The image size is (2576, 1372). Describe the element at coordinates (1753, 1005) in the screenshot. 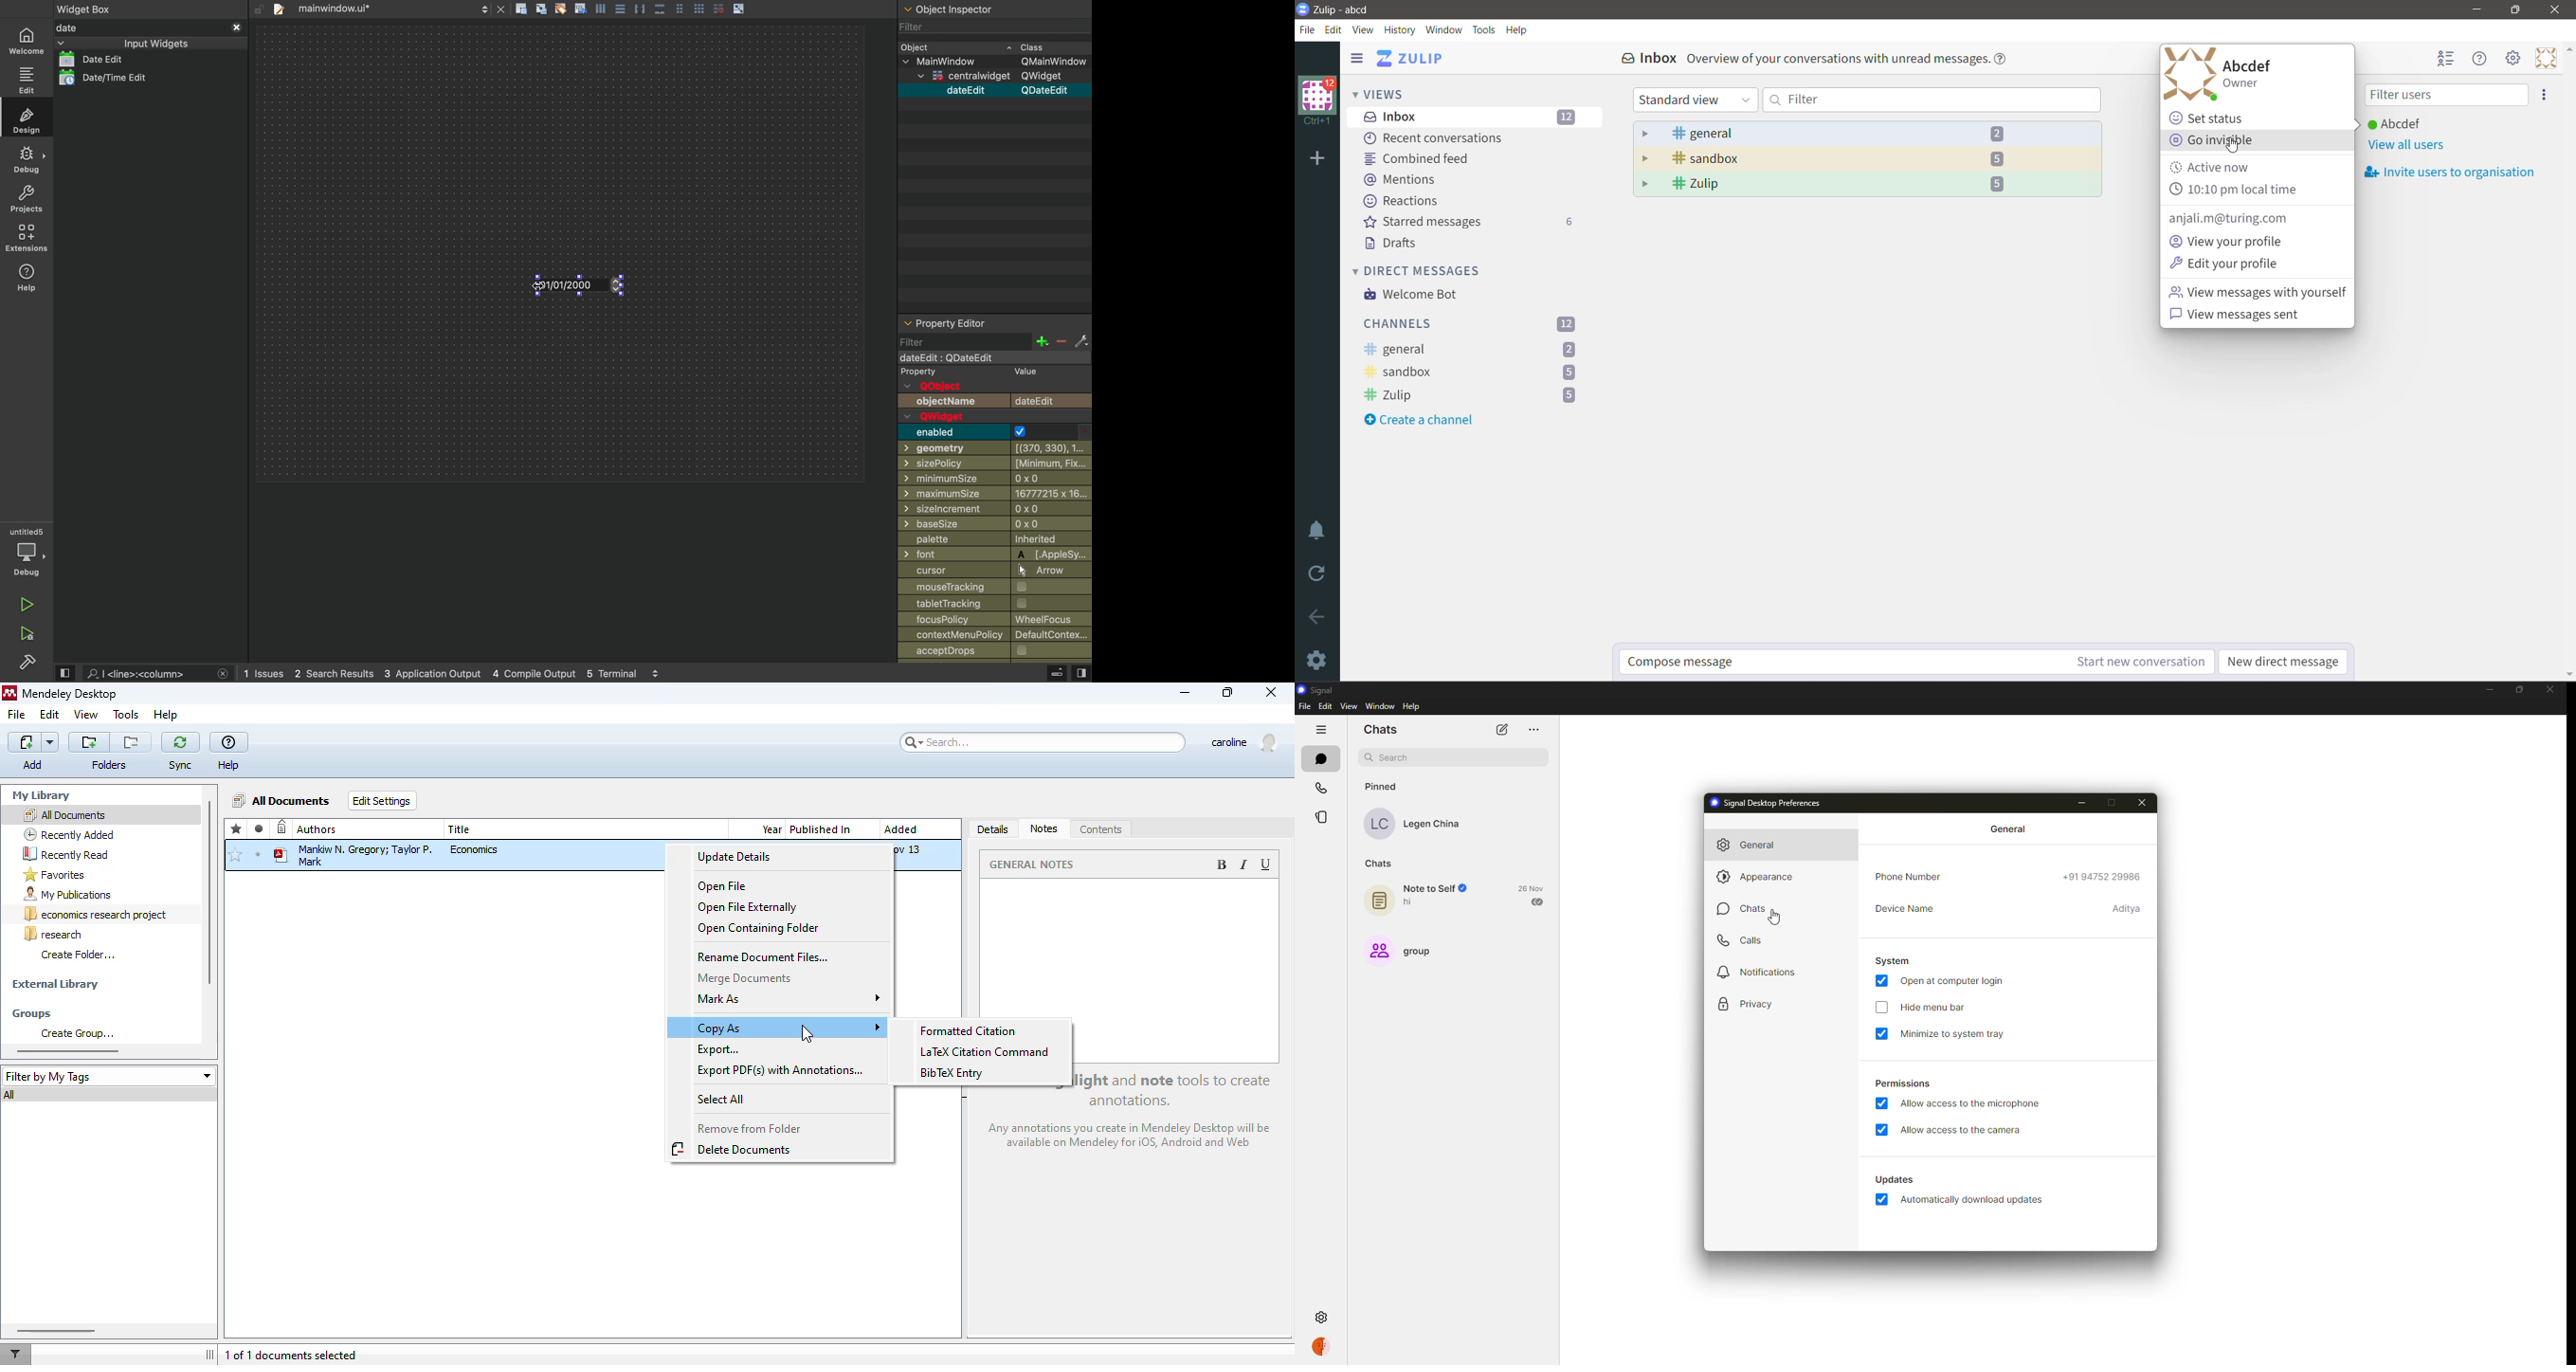

I see `privacy` at that location.